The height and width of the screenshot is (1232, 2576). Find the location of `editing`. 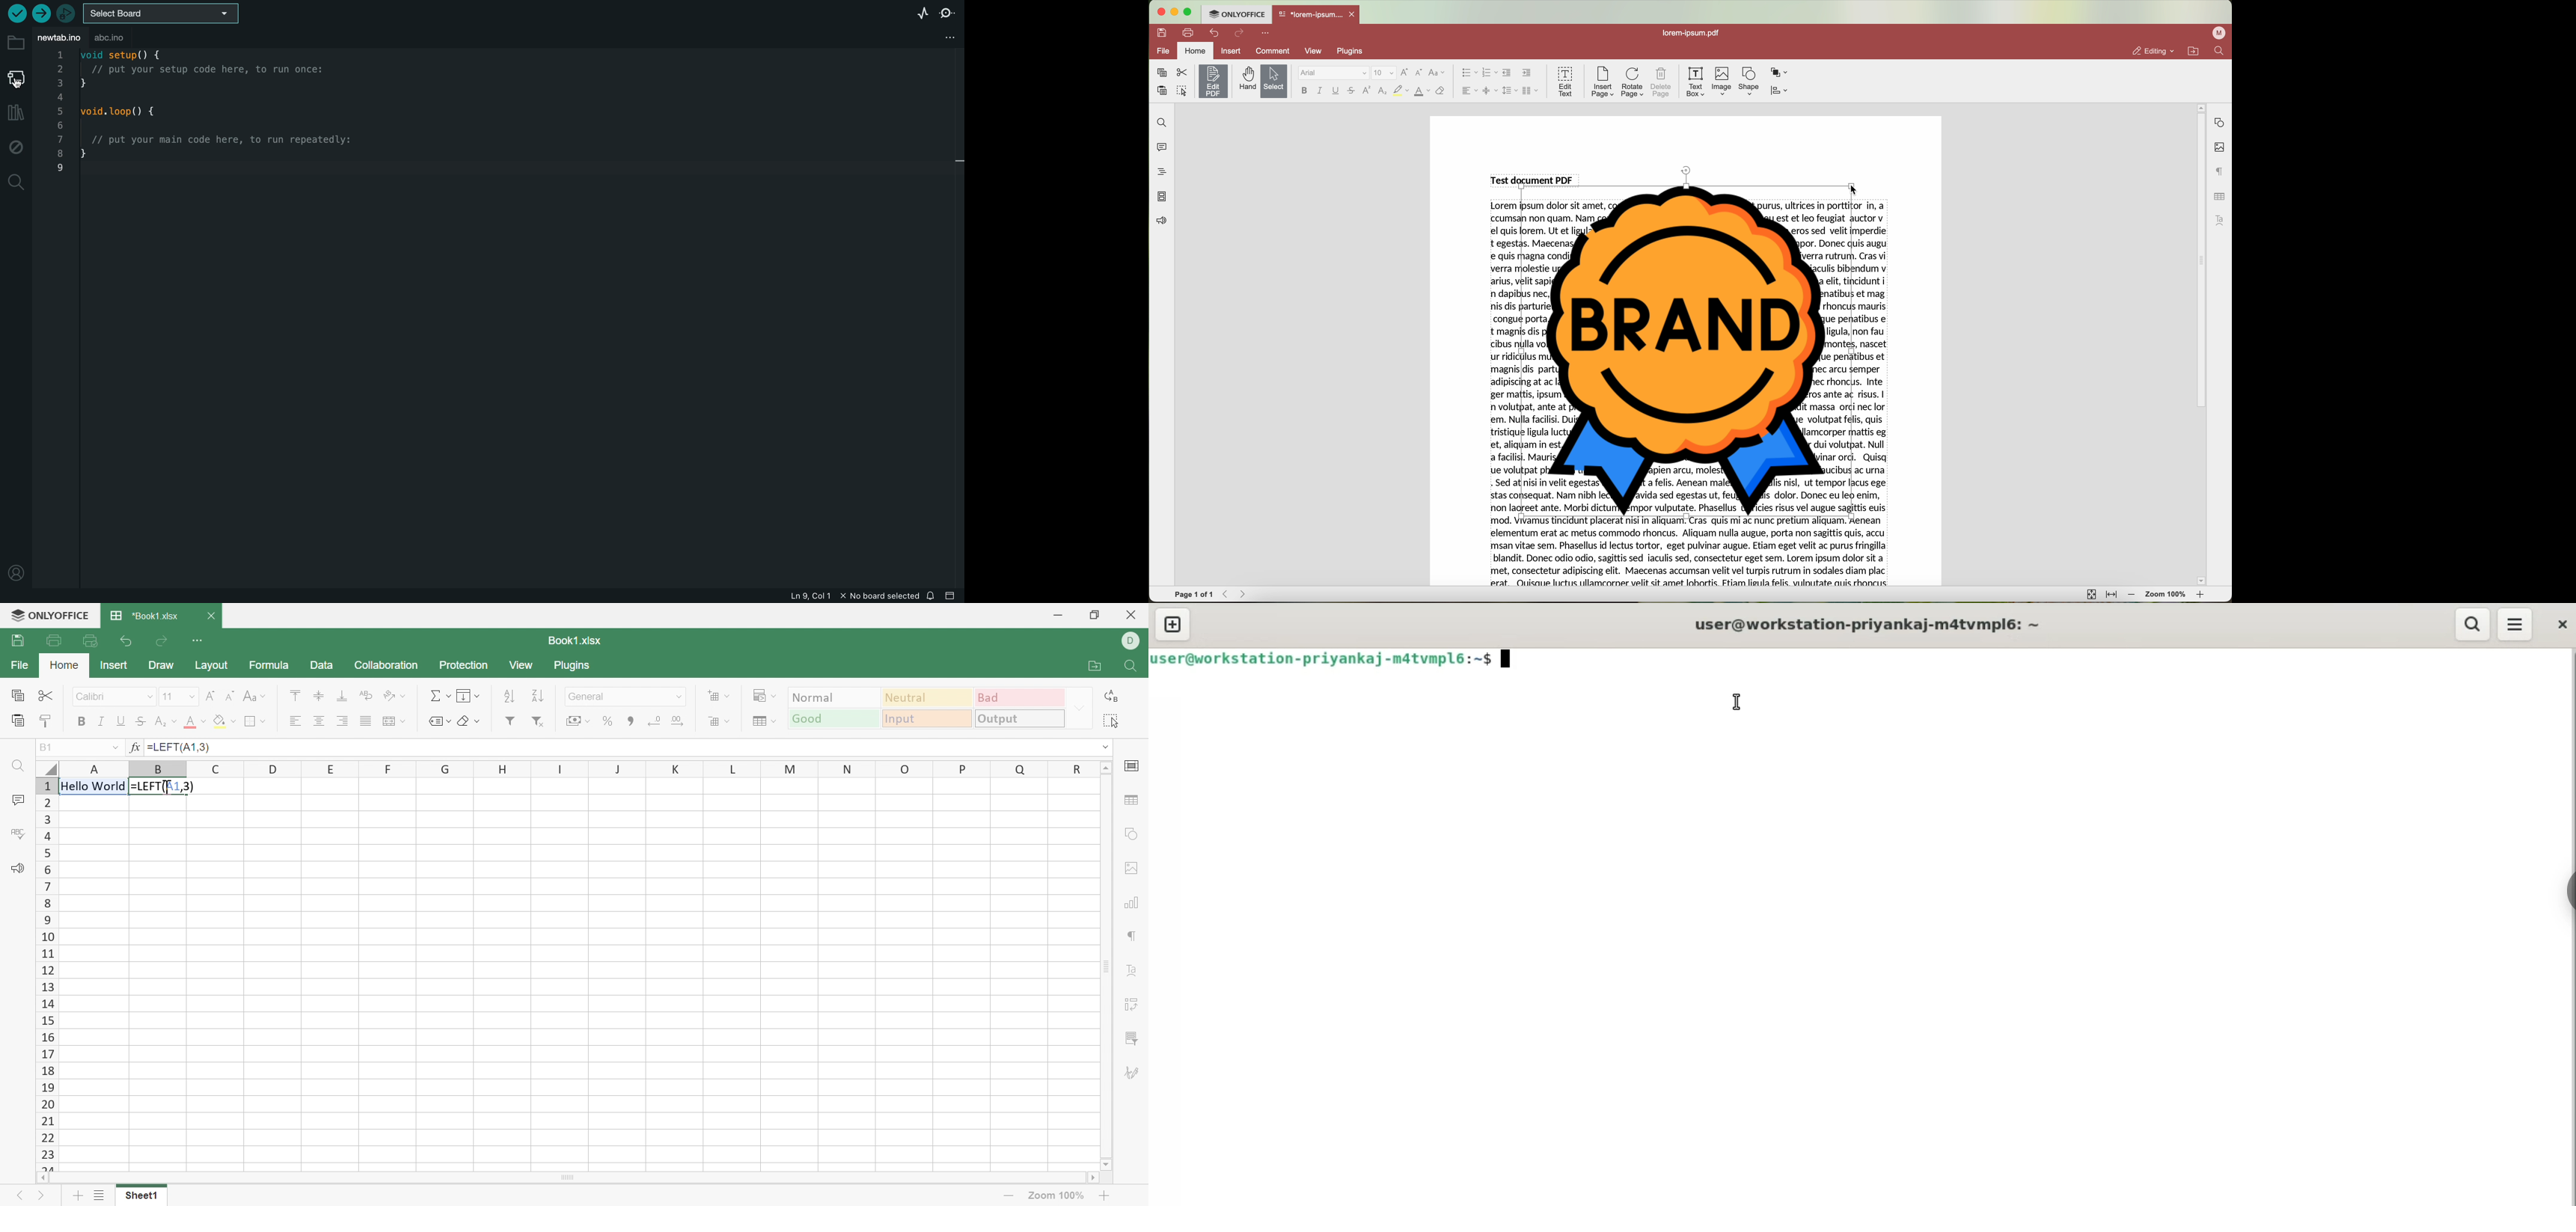

editing is located at coordinates (2153, 51).